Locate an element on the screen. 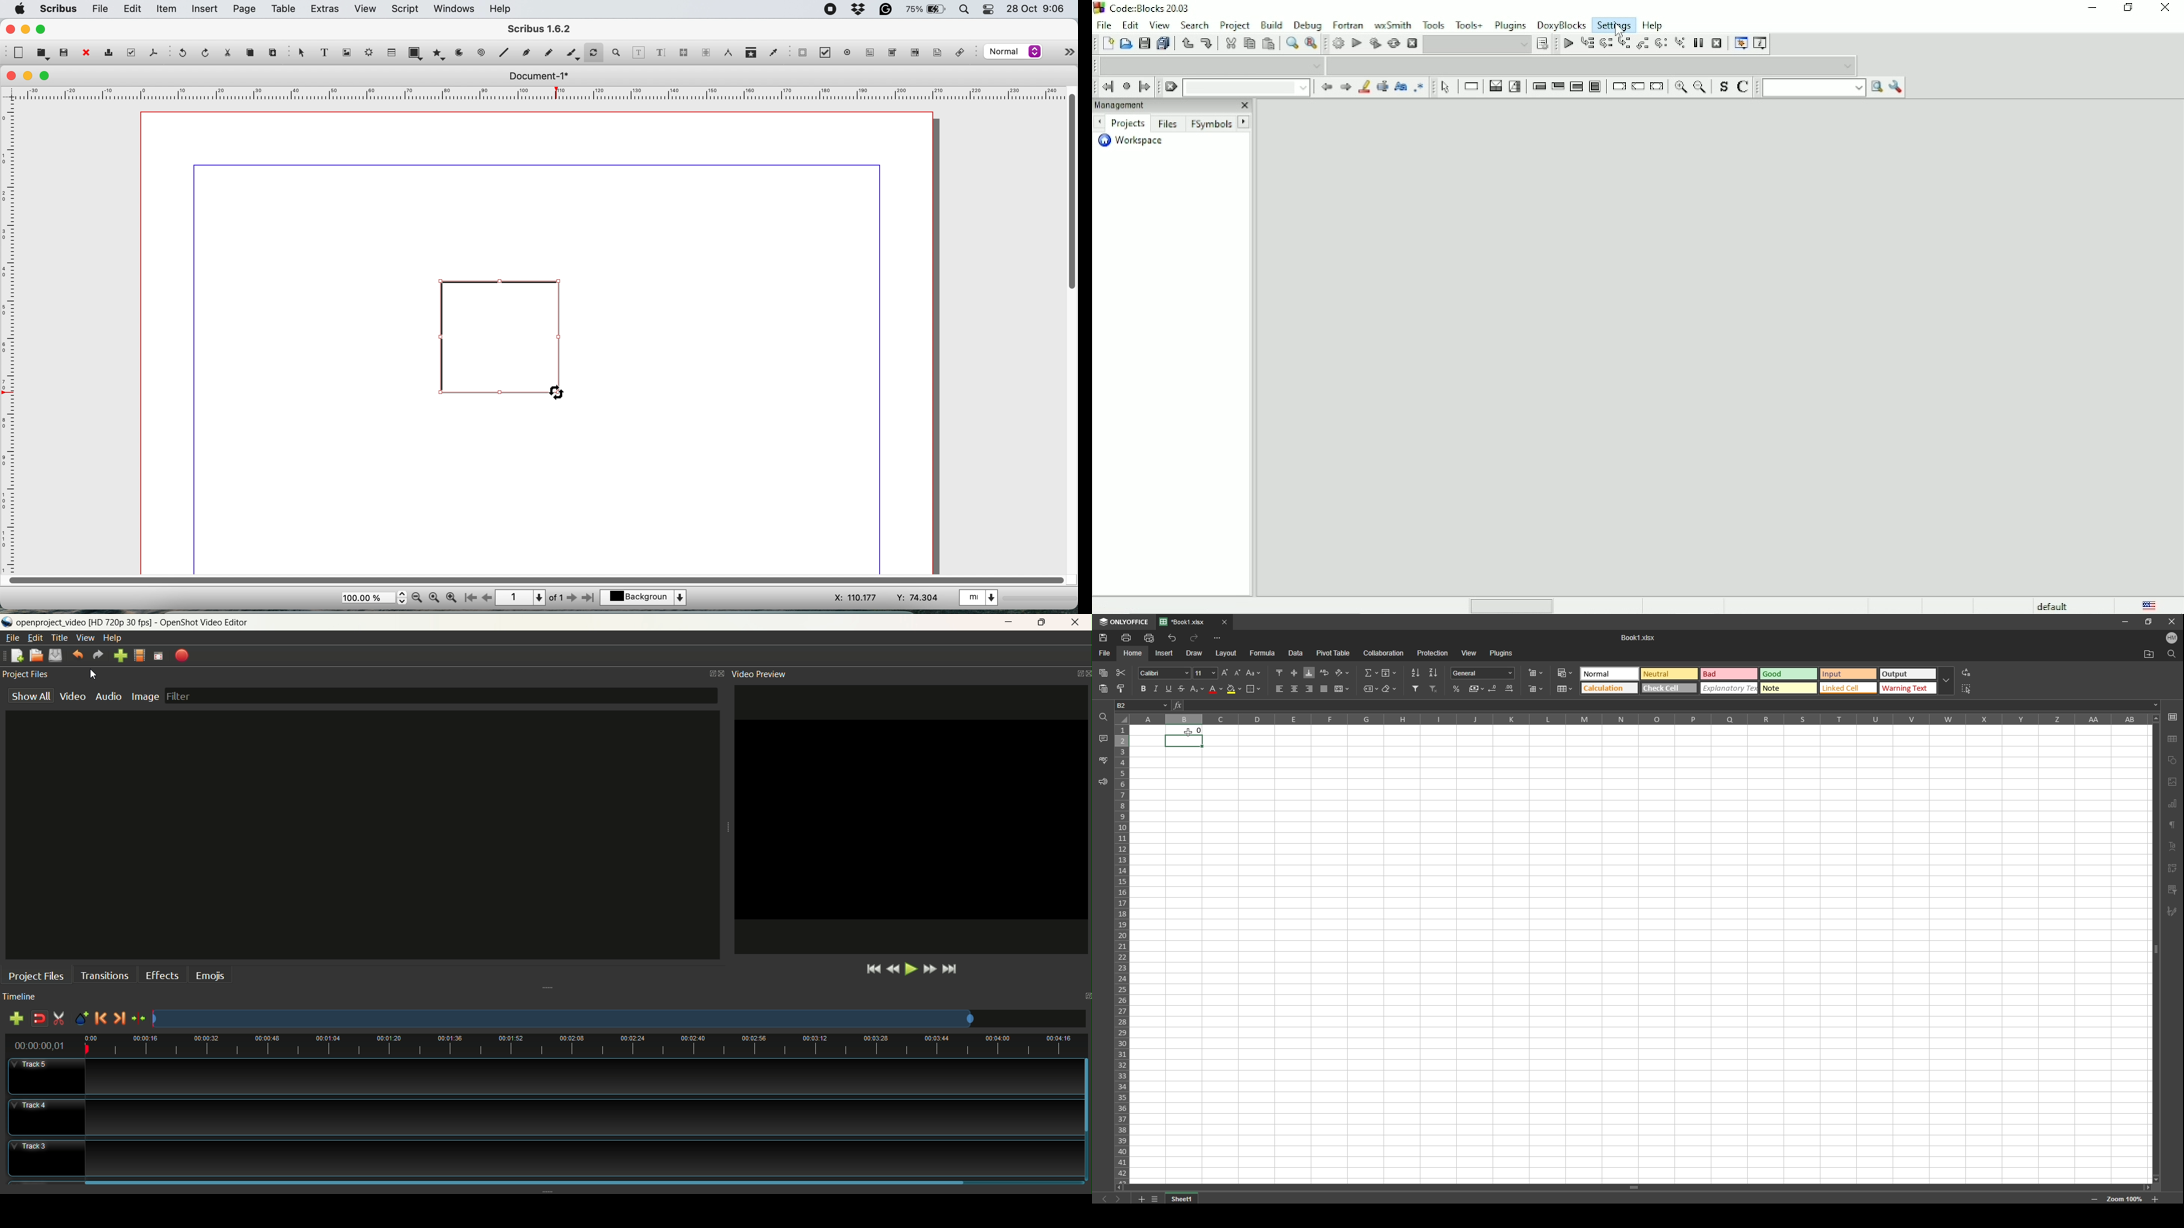 This screenshot has width=2184, height=1232. merge and center is located at coordinates (1342, 688).